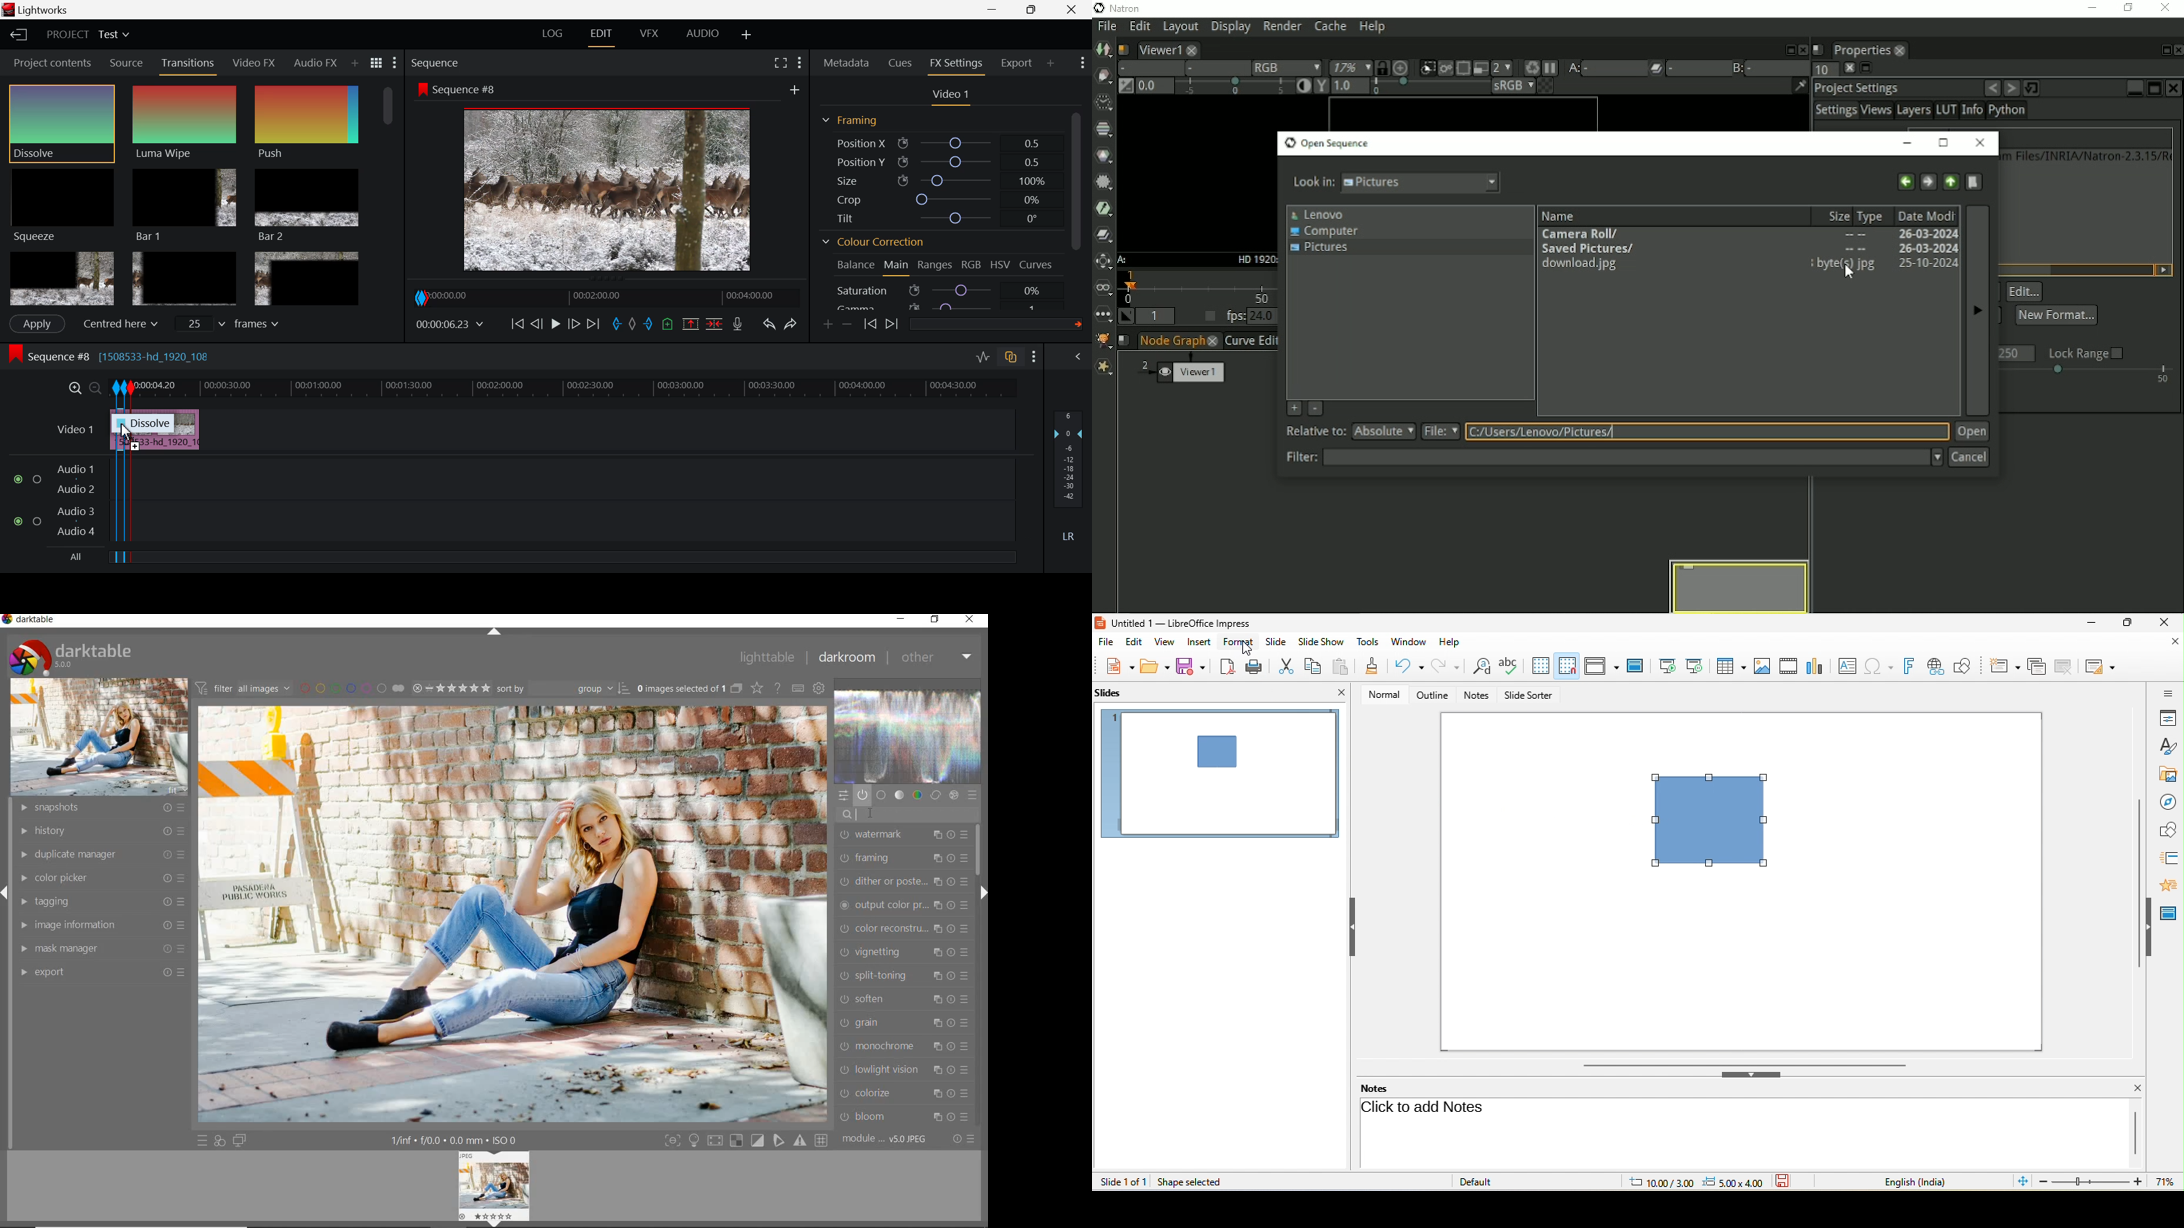  I want to click on image, so click(99, 737).